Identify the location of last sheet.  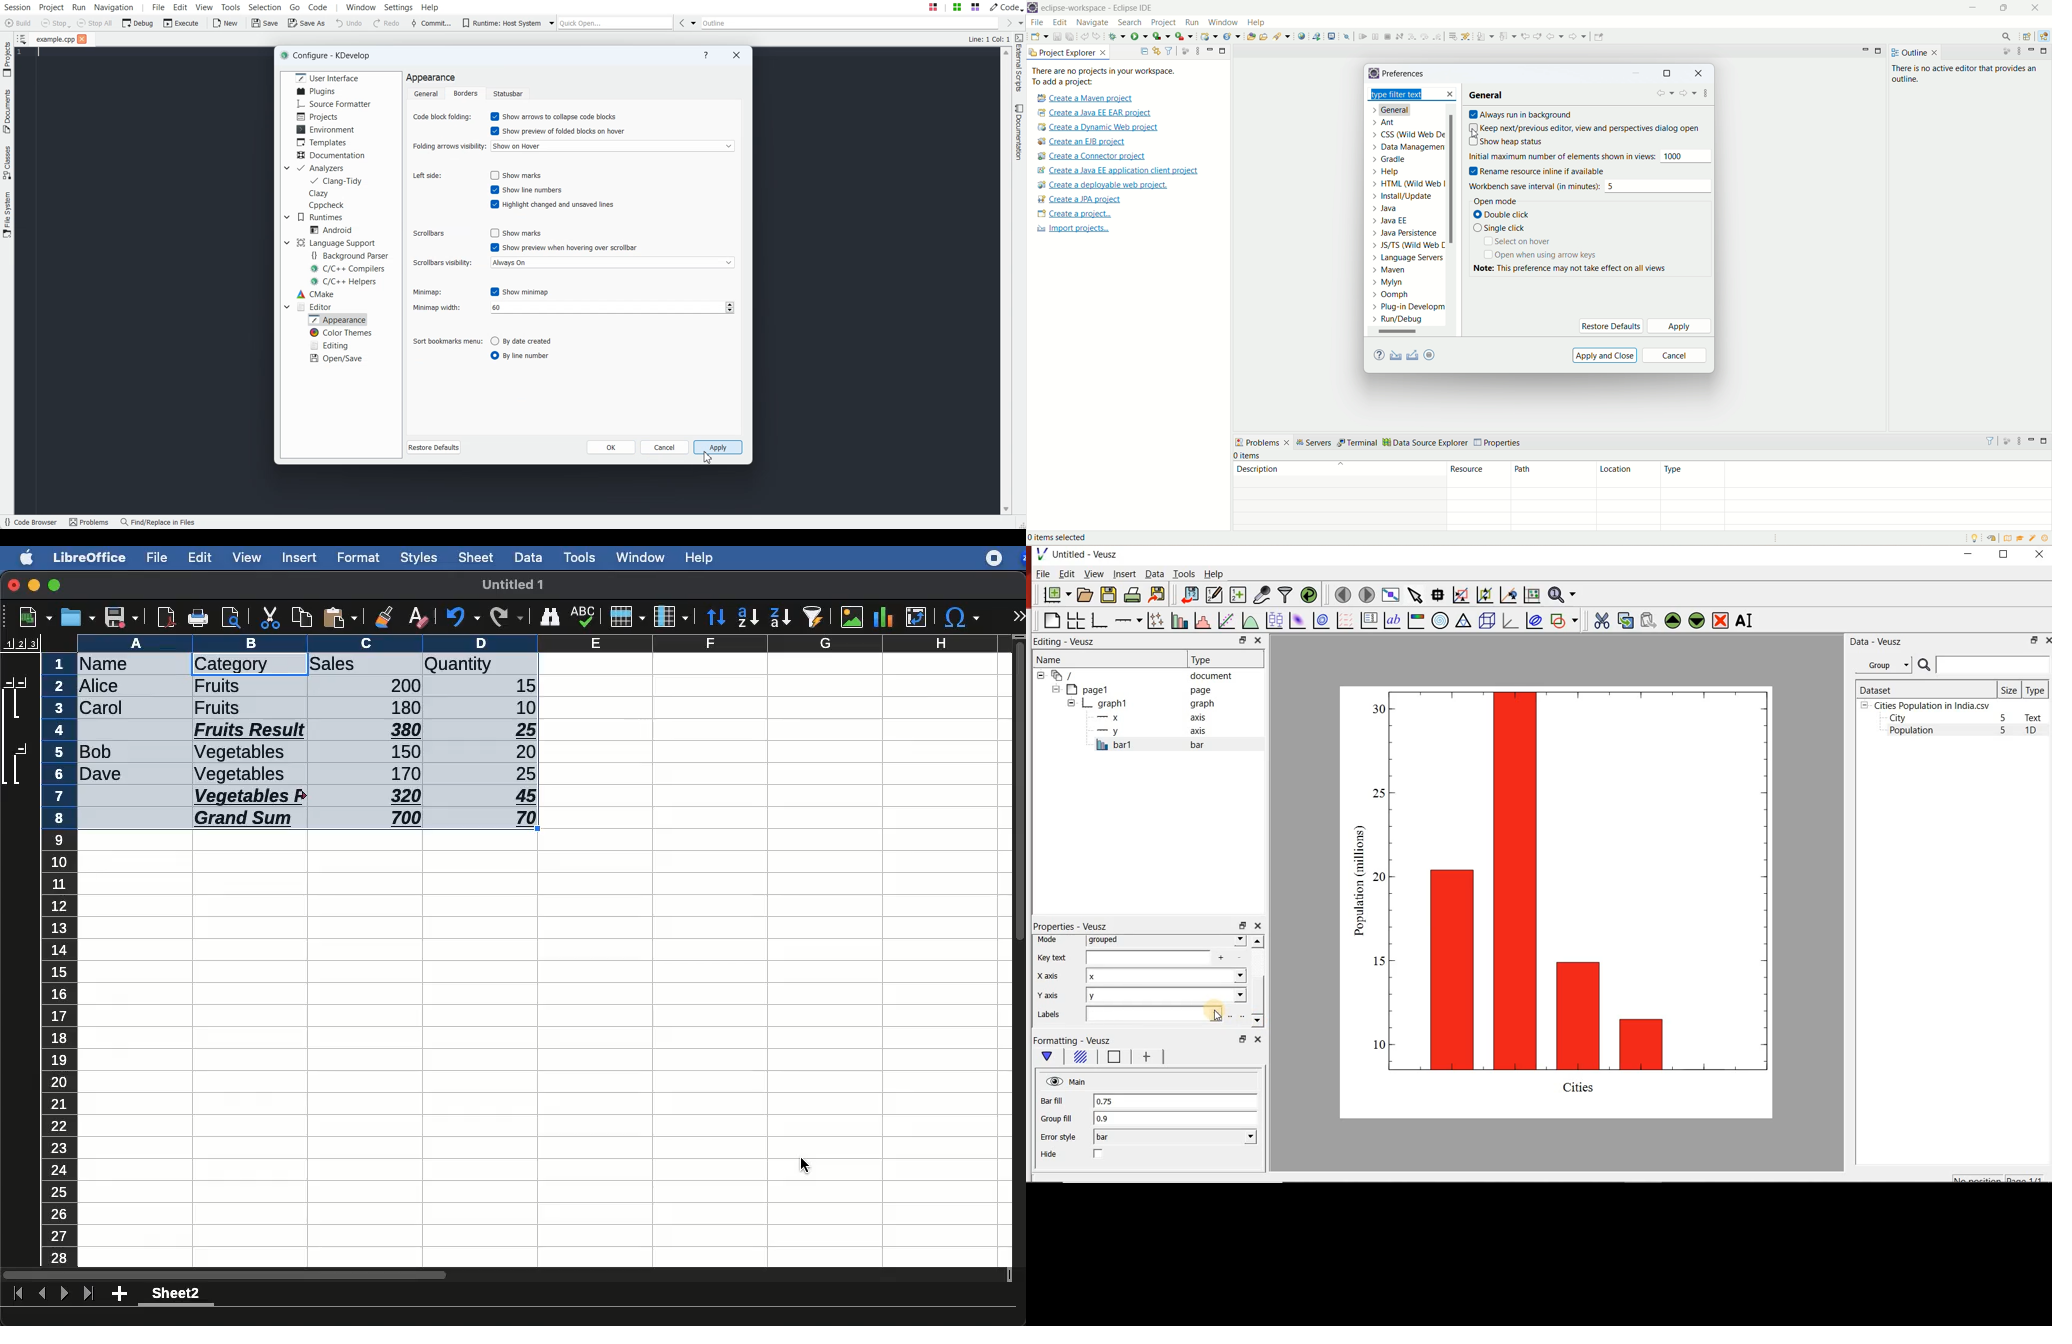
(88, 1294).